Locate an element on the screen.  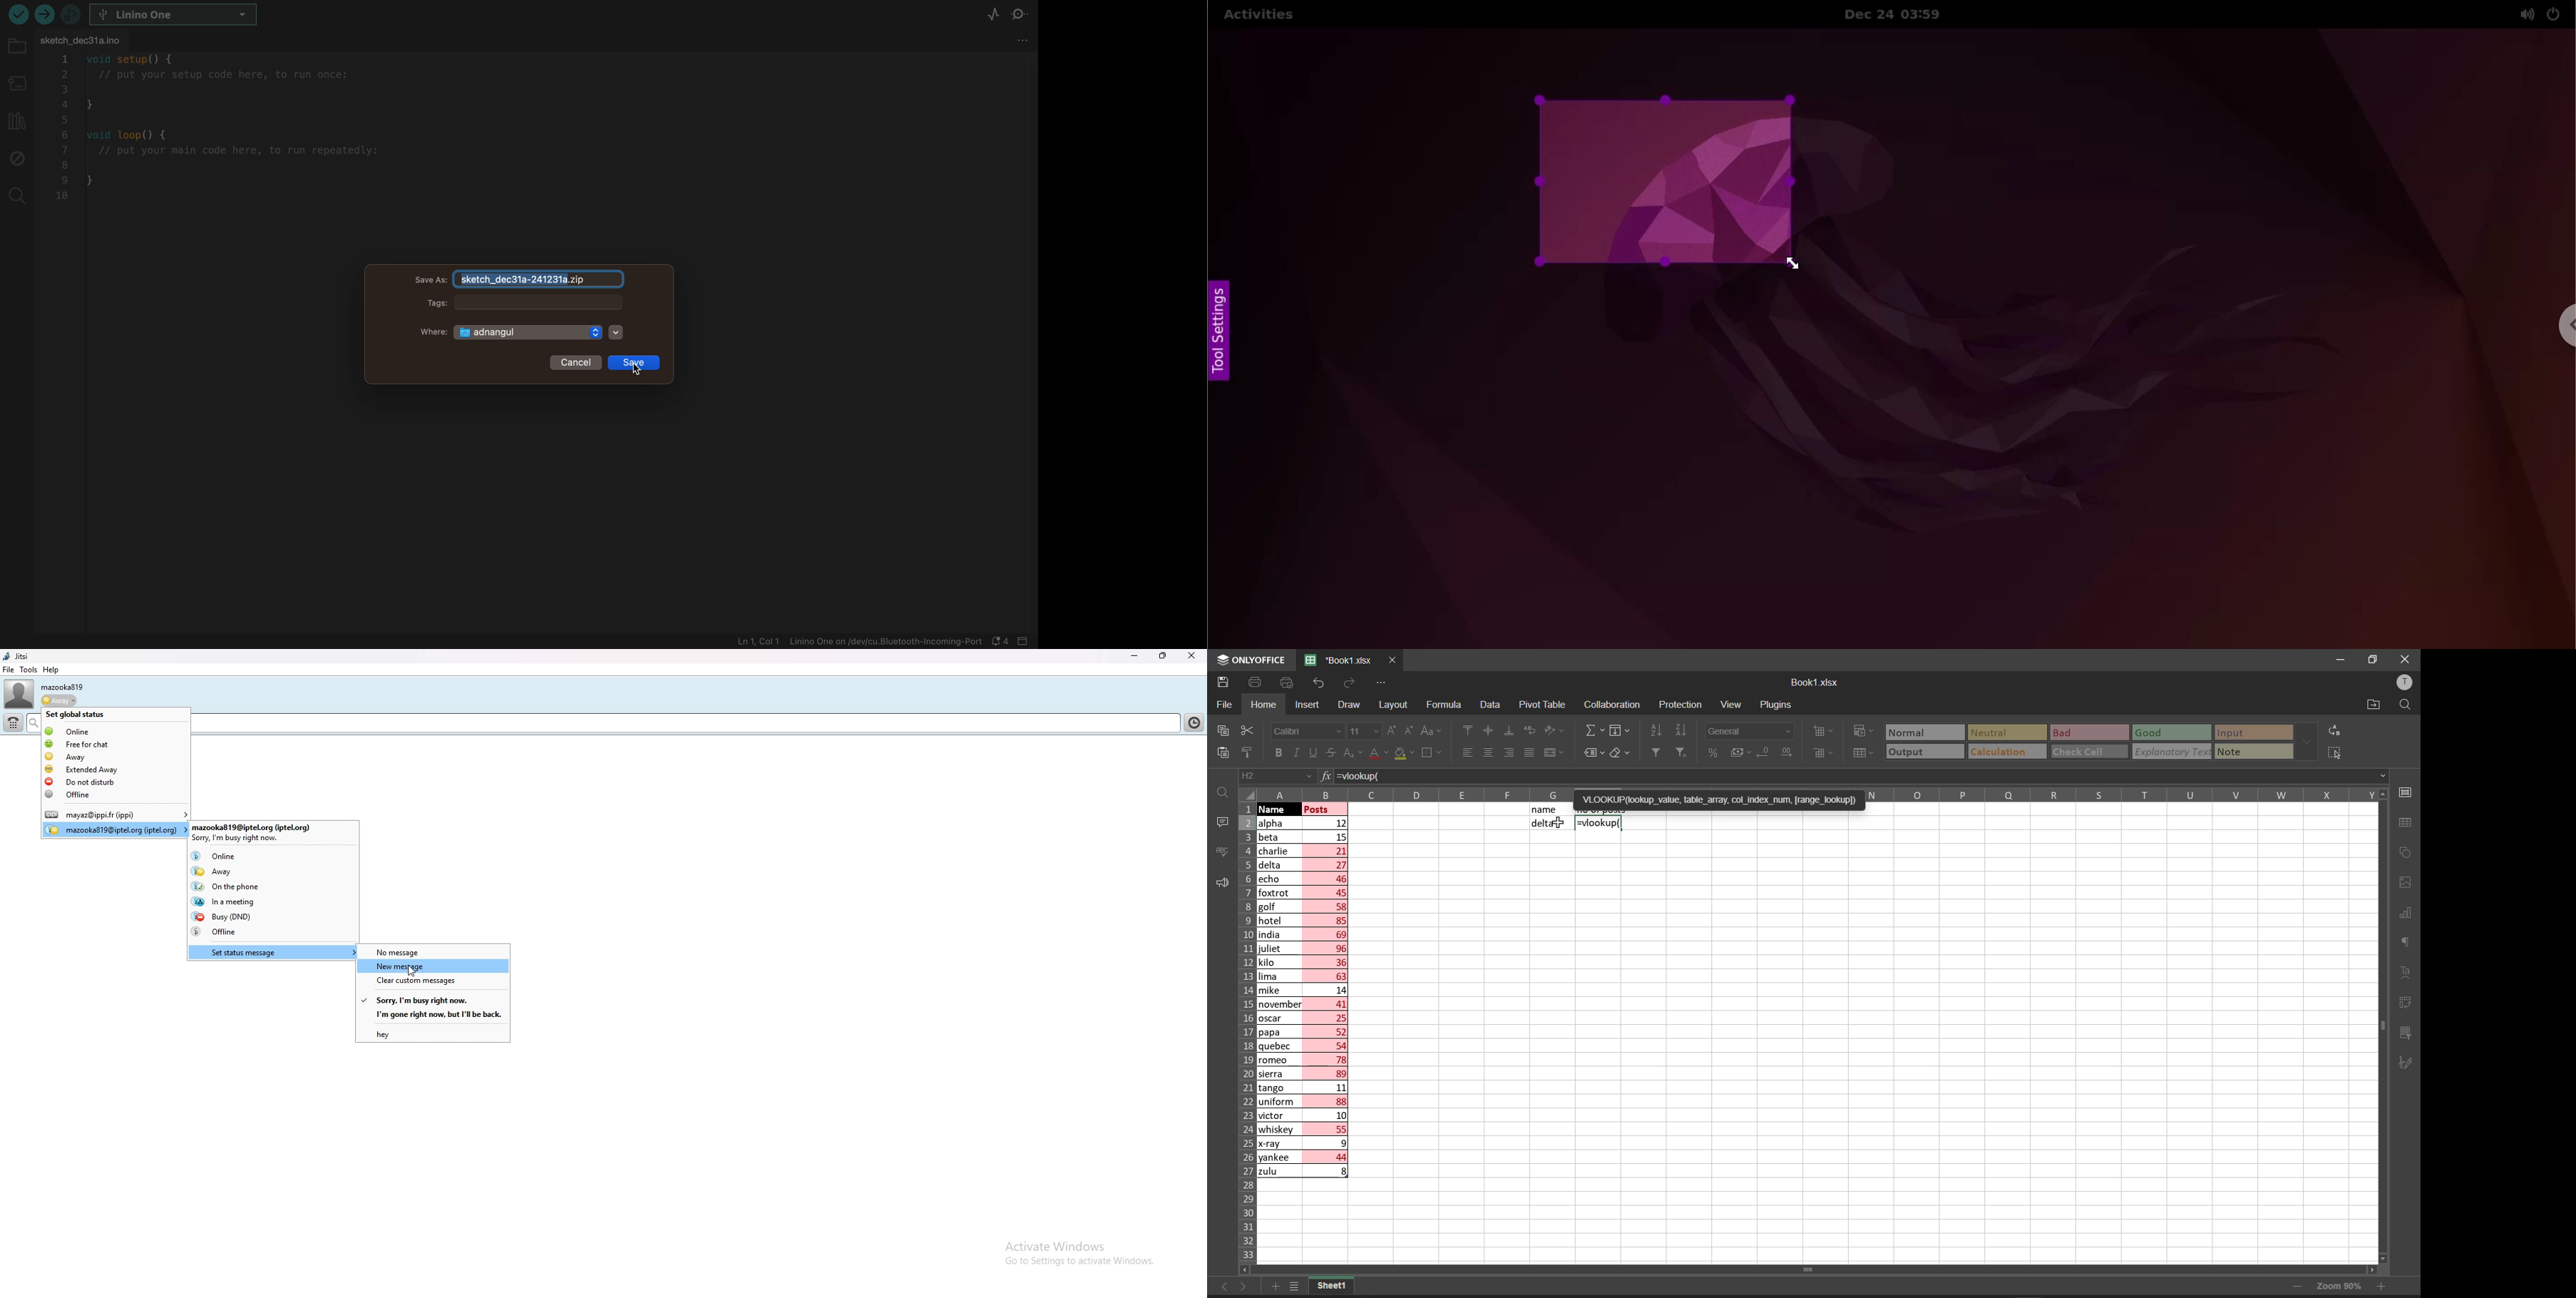
file is located at coordinates (1225, 703).